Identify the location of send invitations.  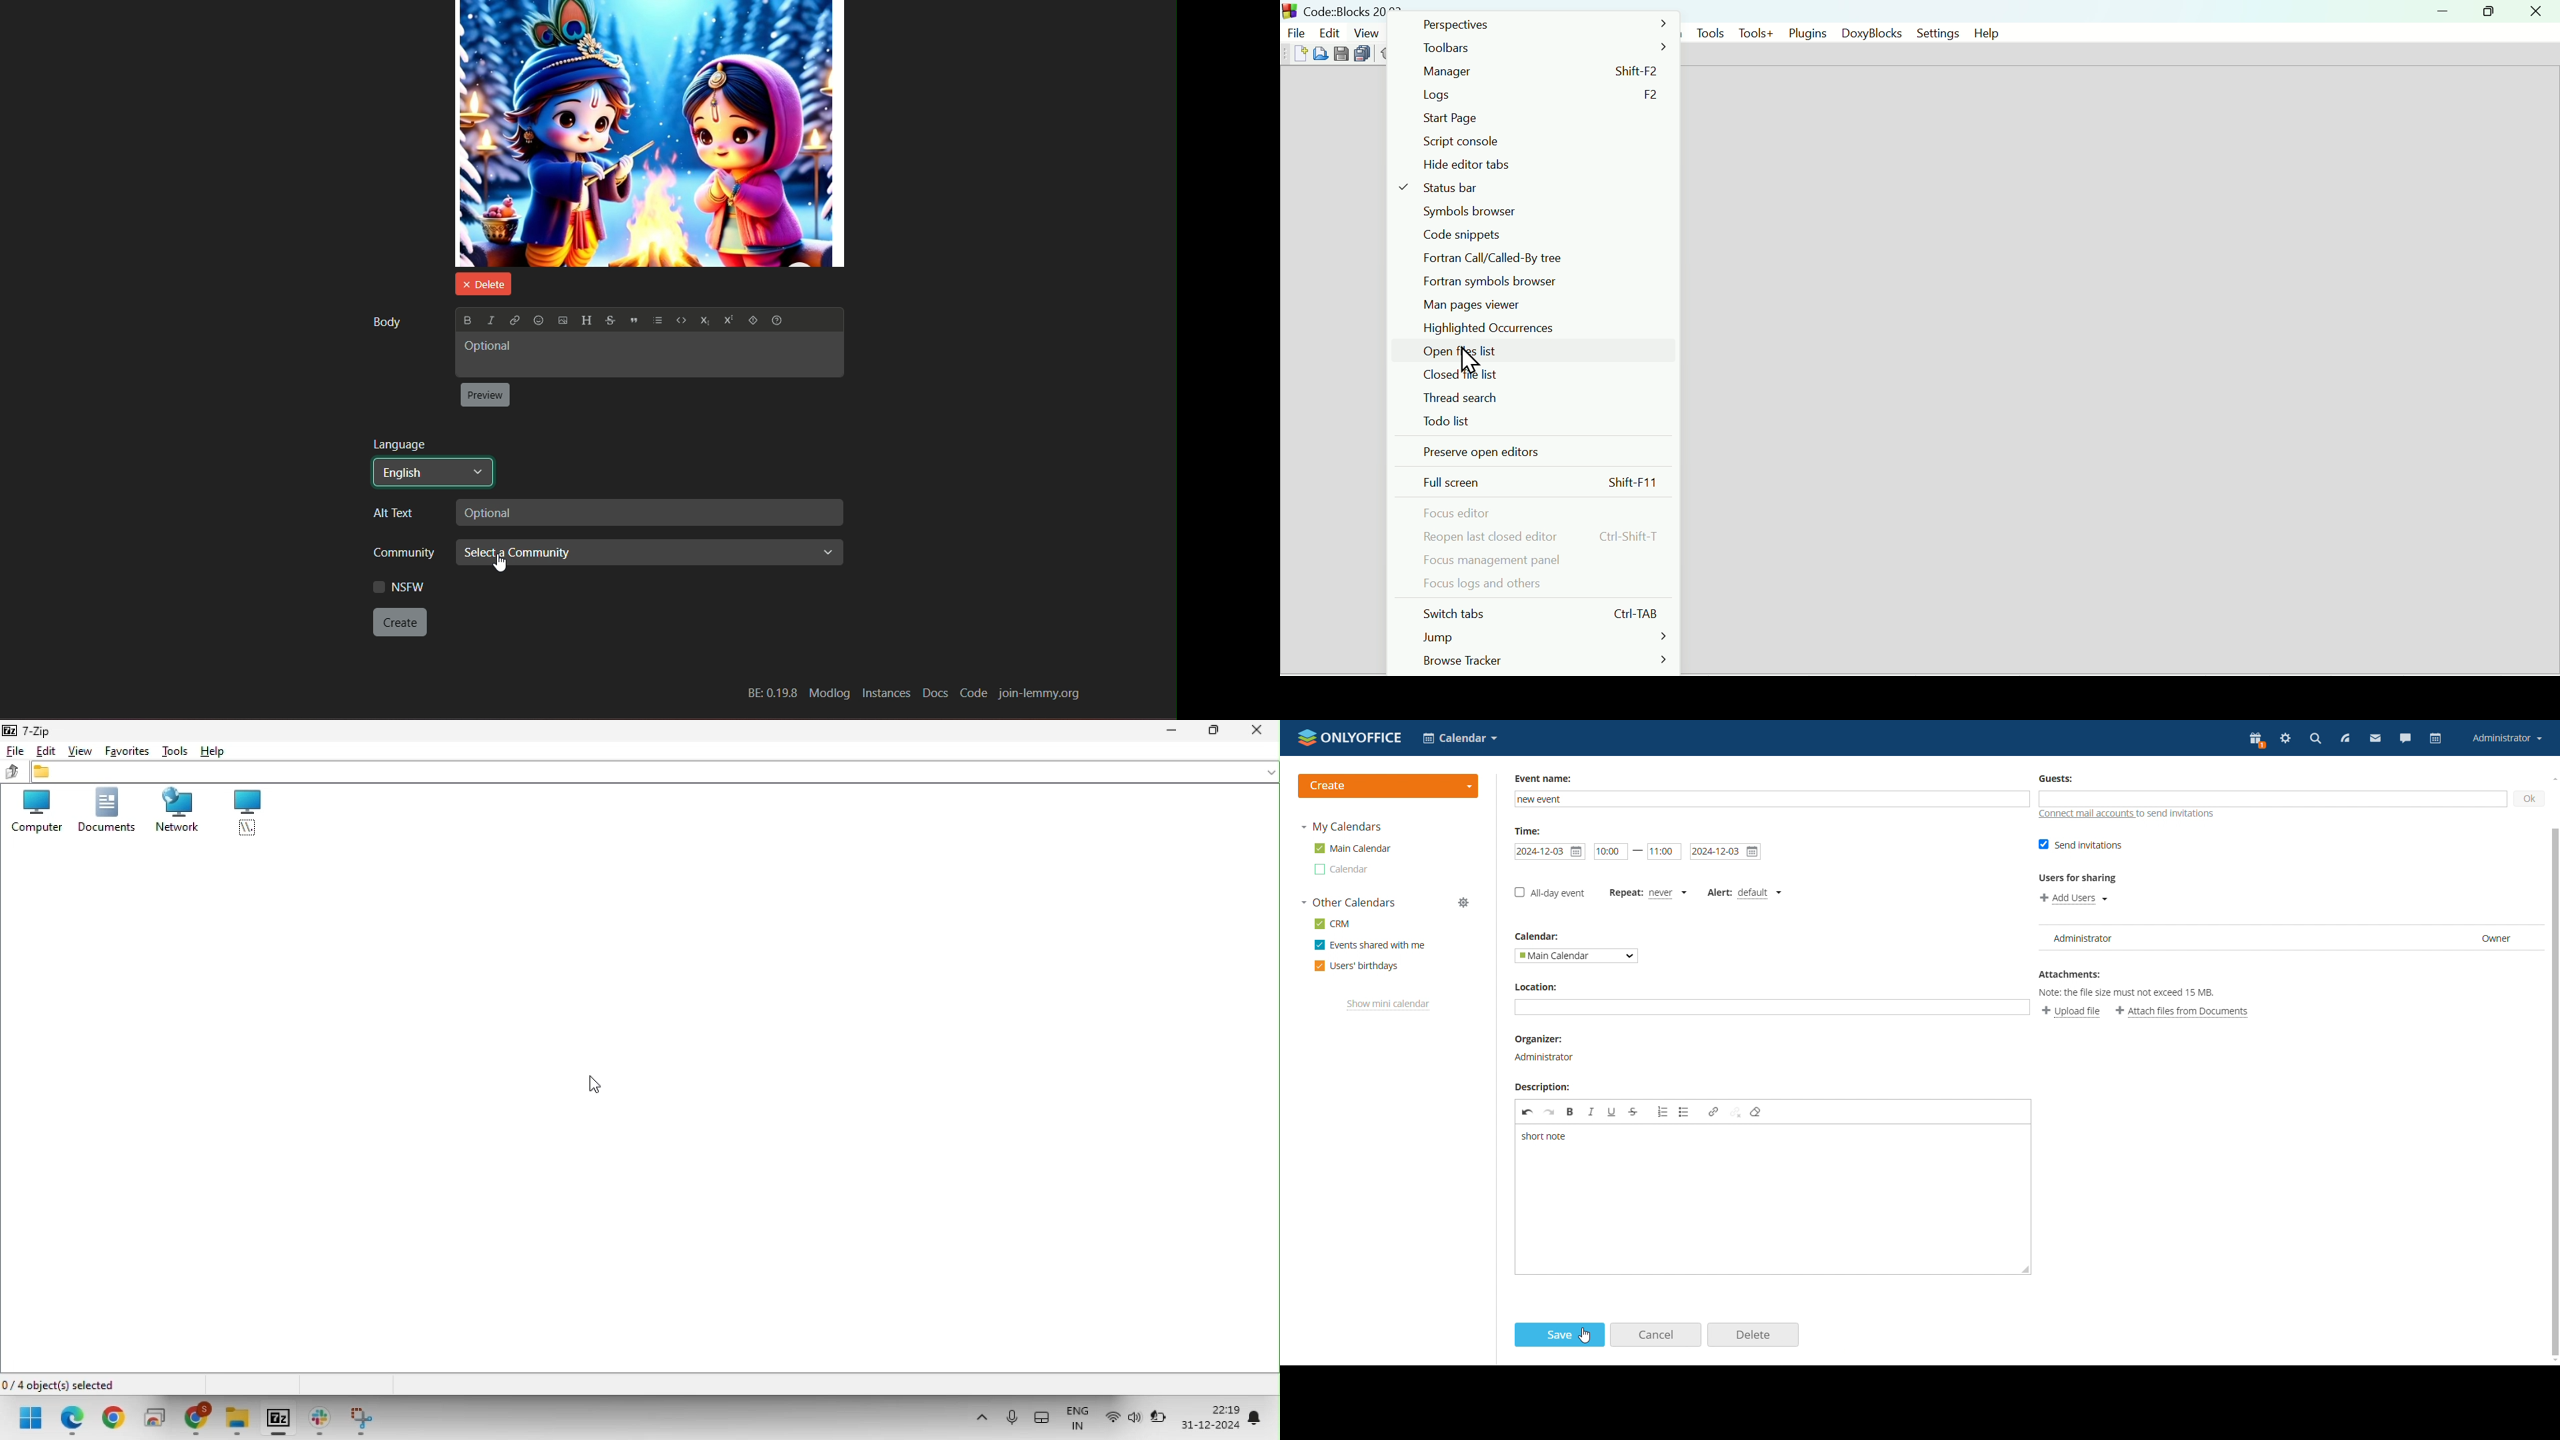
(2079, 843).